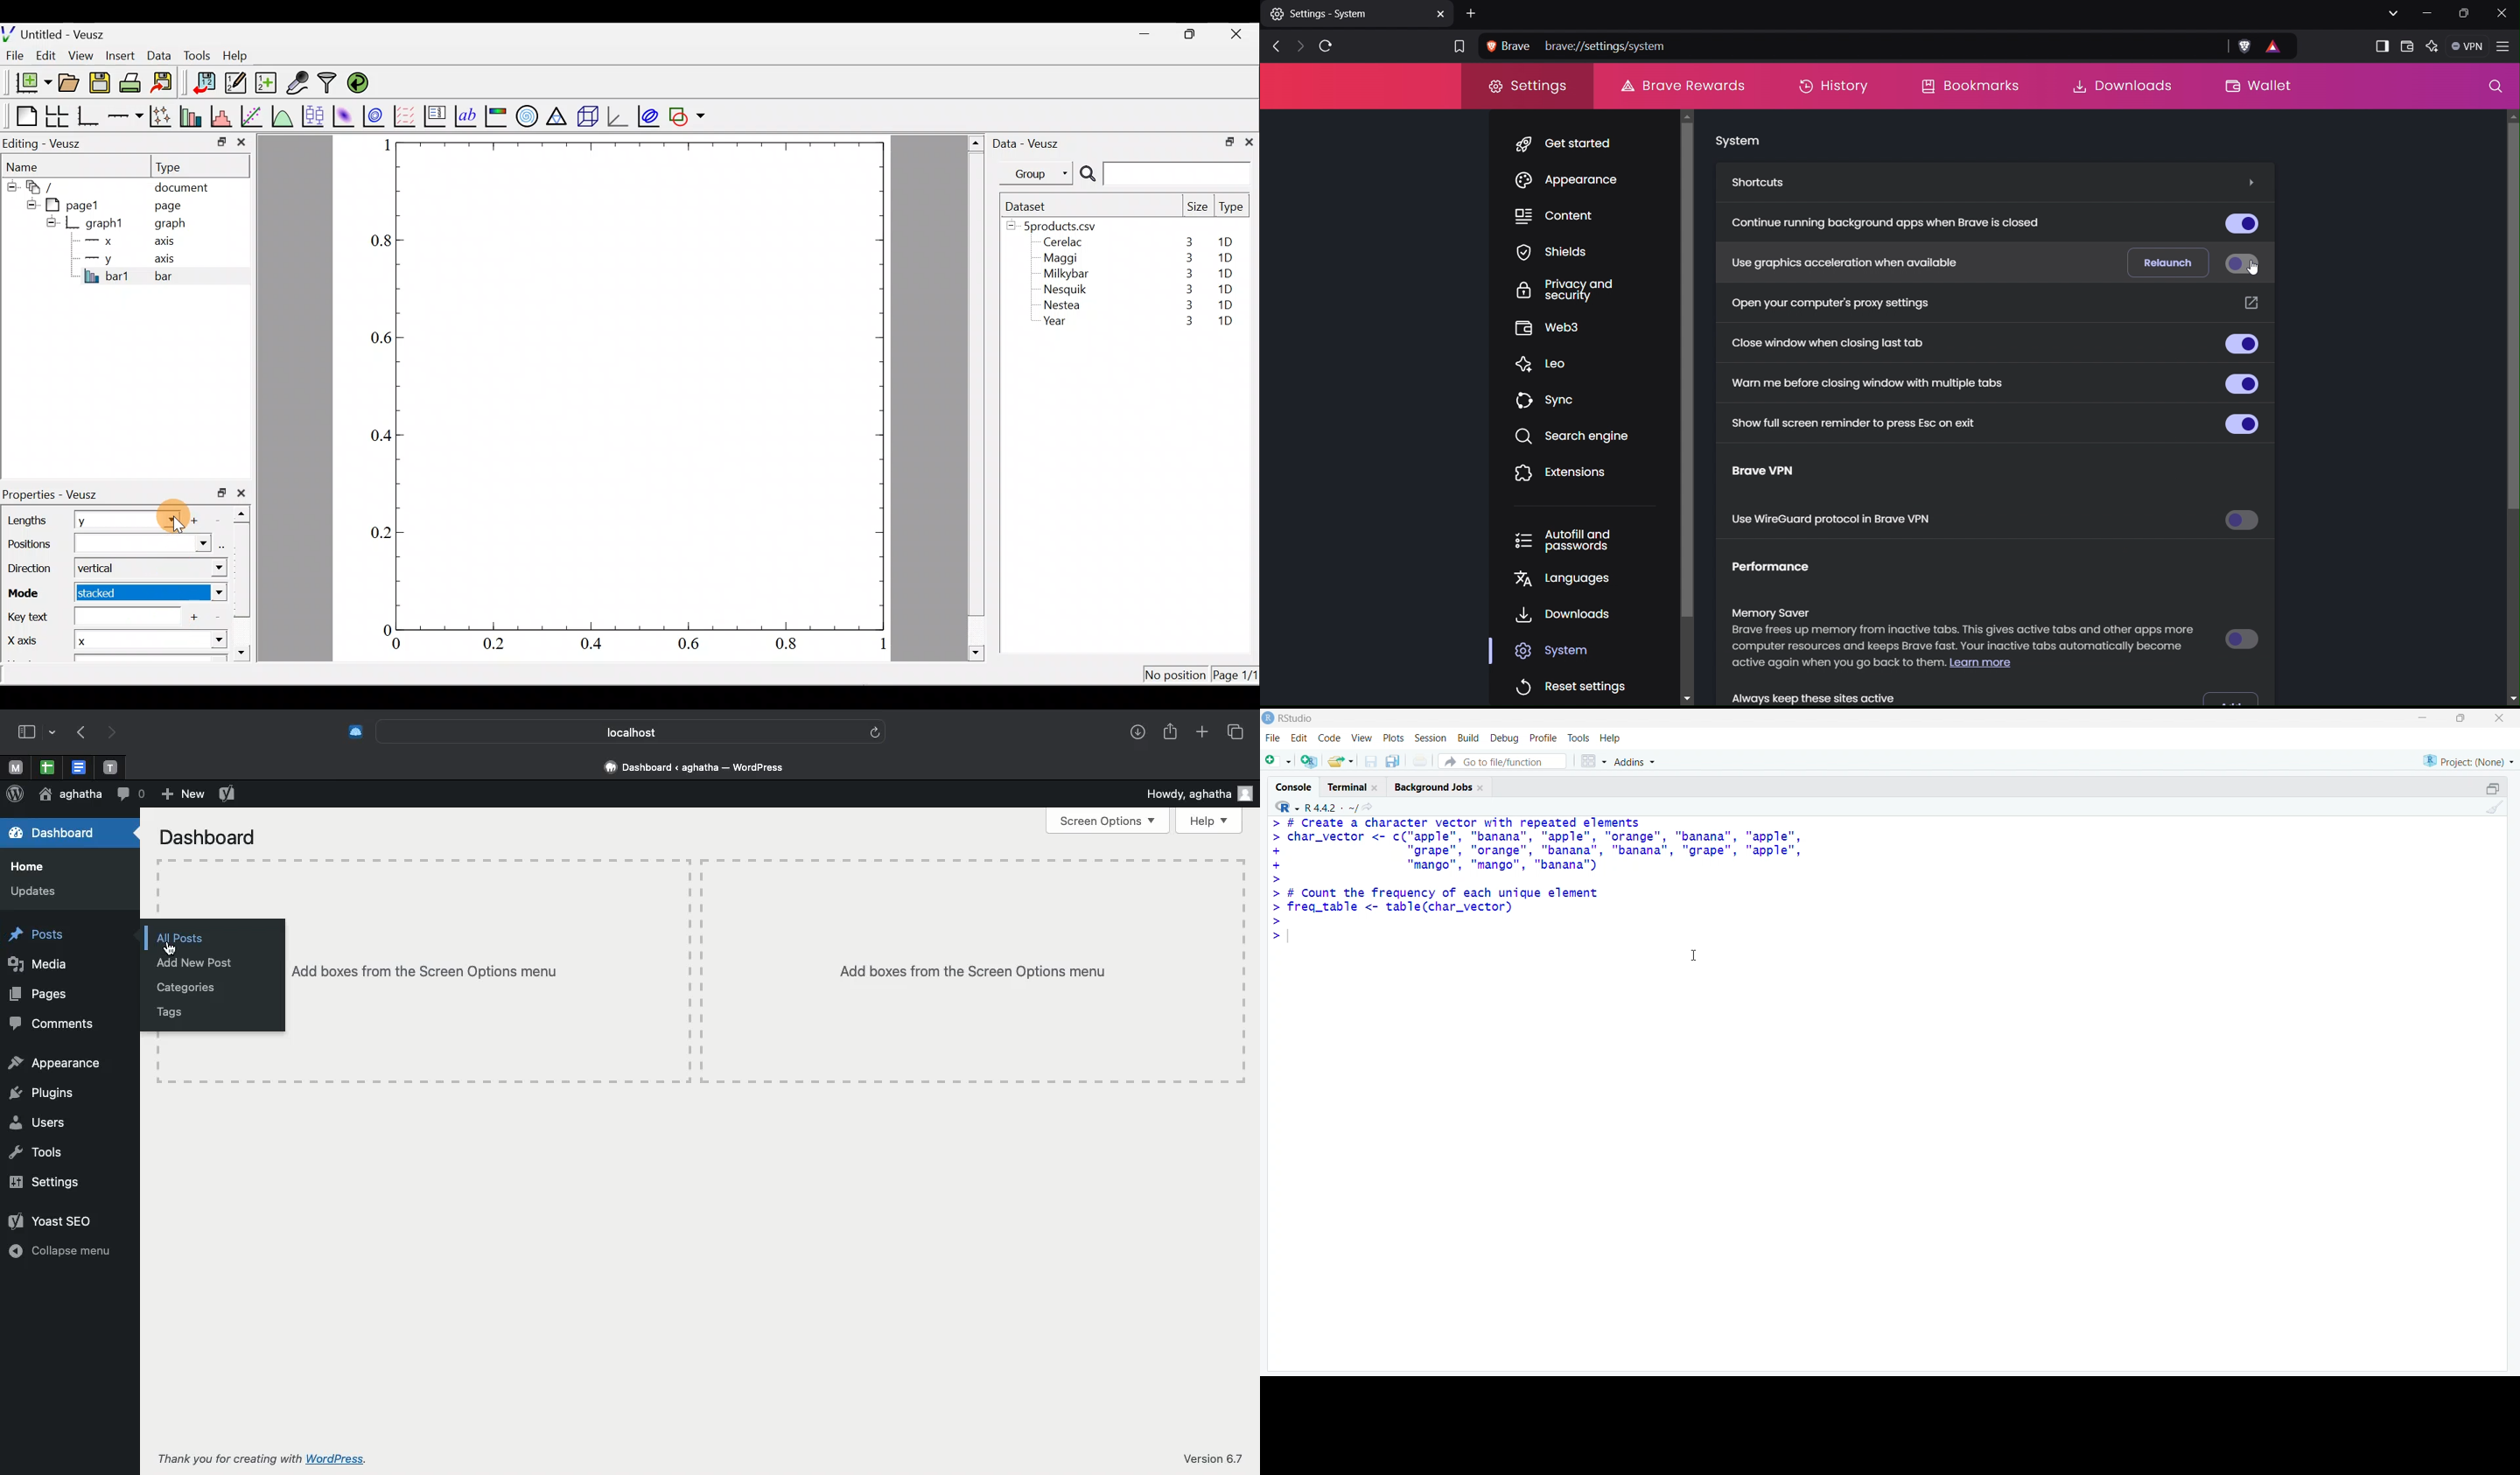  Describe the element at coordinates (1563, 879) in the screenshot. I see `> # Create a character vector with repeated elements

> char_vector <- c("apple", "banana", "apple", "orange", "banana", "apple",
+ "grape", "orange", "banana", "banana", "grape", "apple",
+ "mango", "mango", "banana'")

>

> # Count the frequency of each unique element

> freq_table <- table(char_vector)

>

>|` at that location.